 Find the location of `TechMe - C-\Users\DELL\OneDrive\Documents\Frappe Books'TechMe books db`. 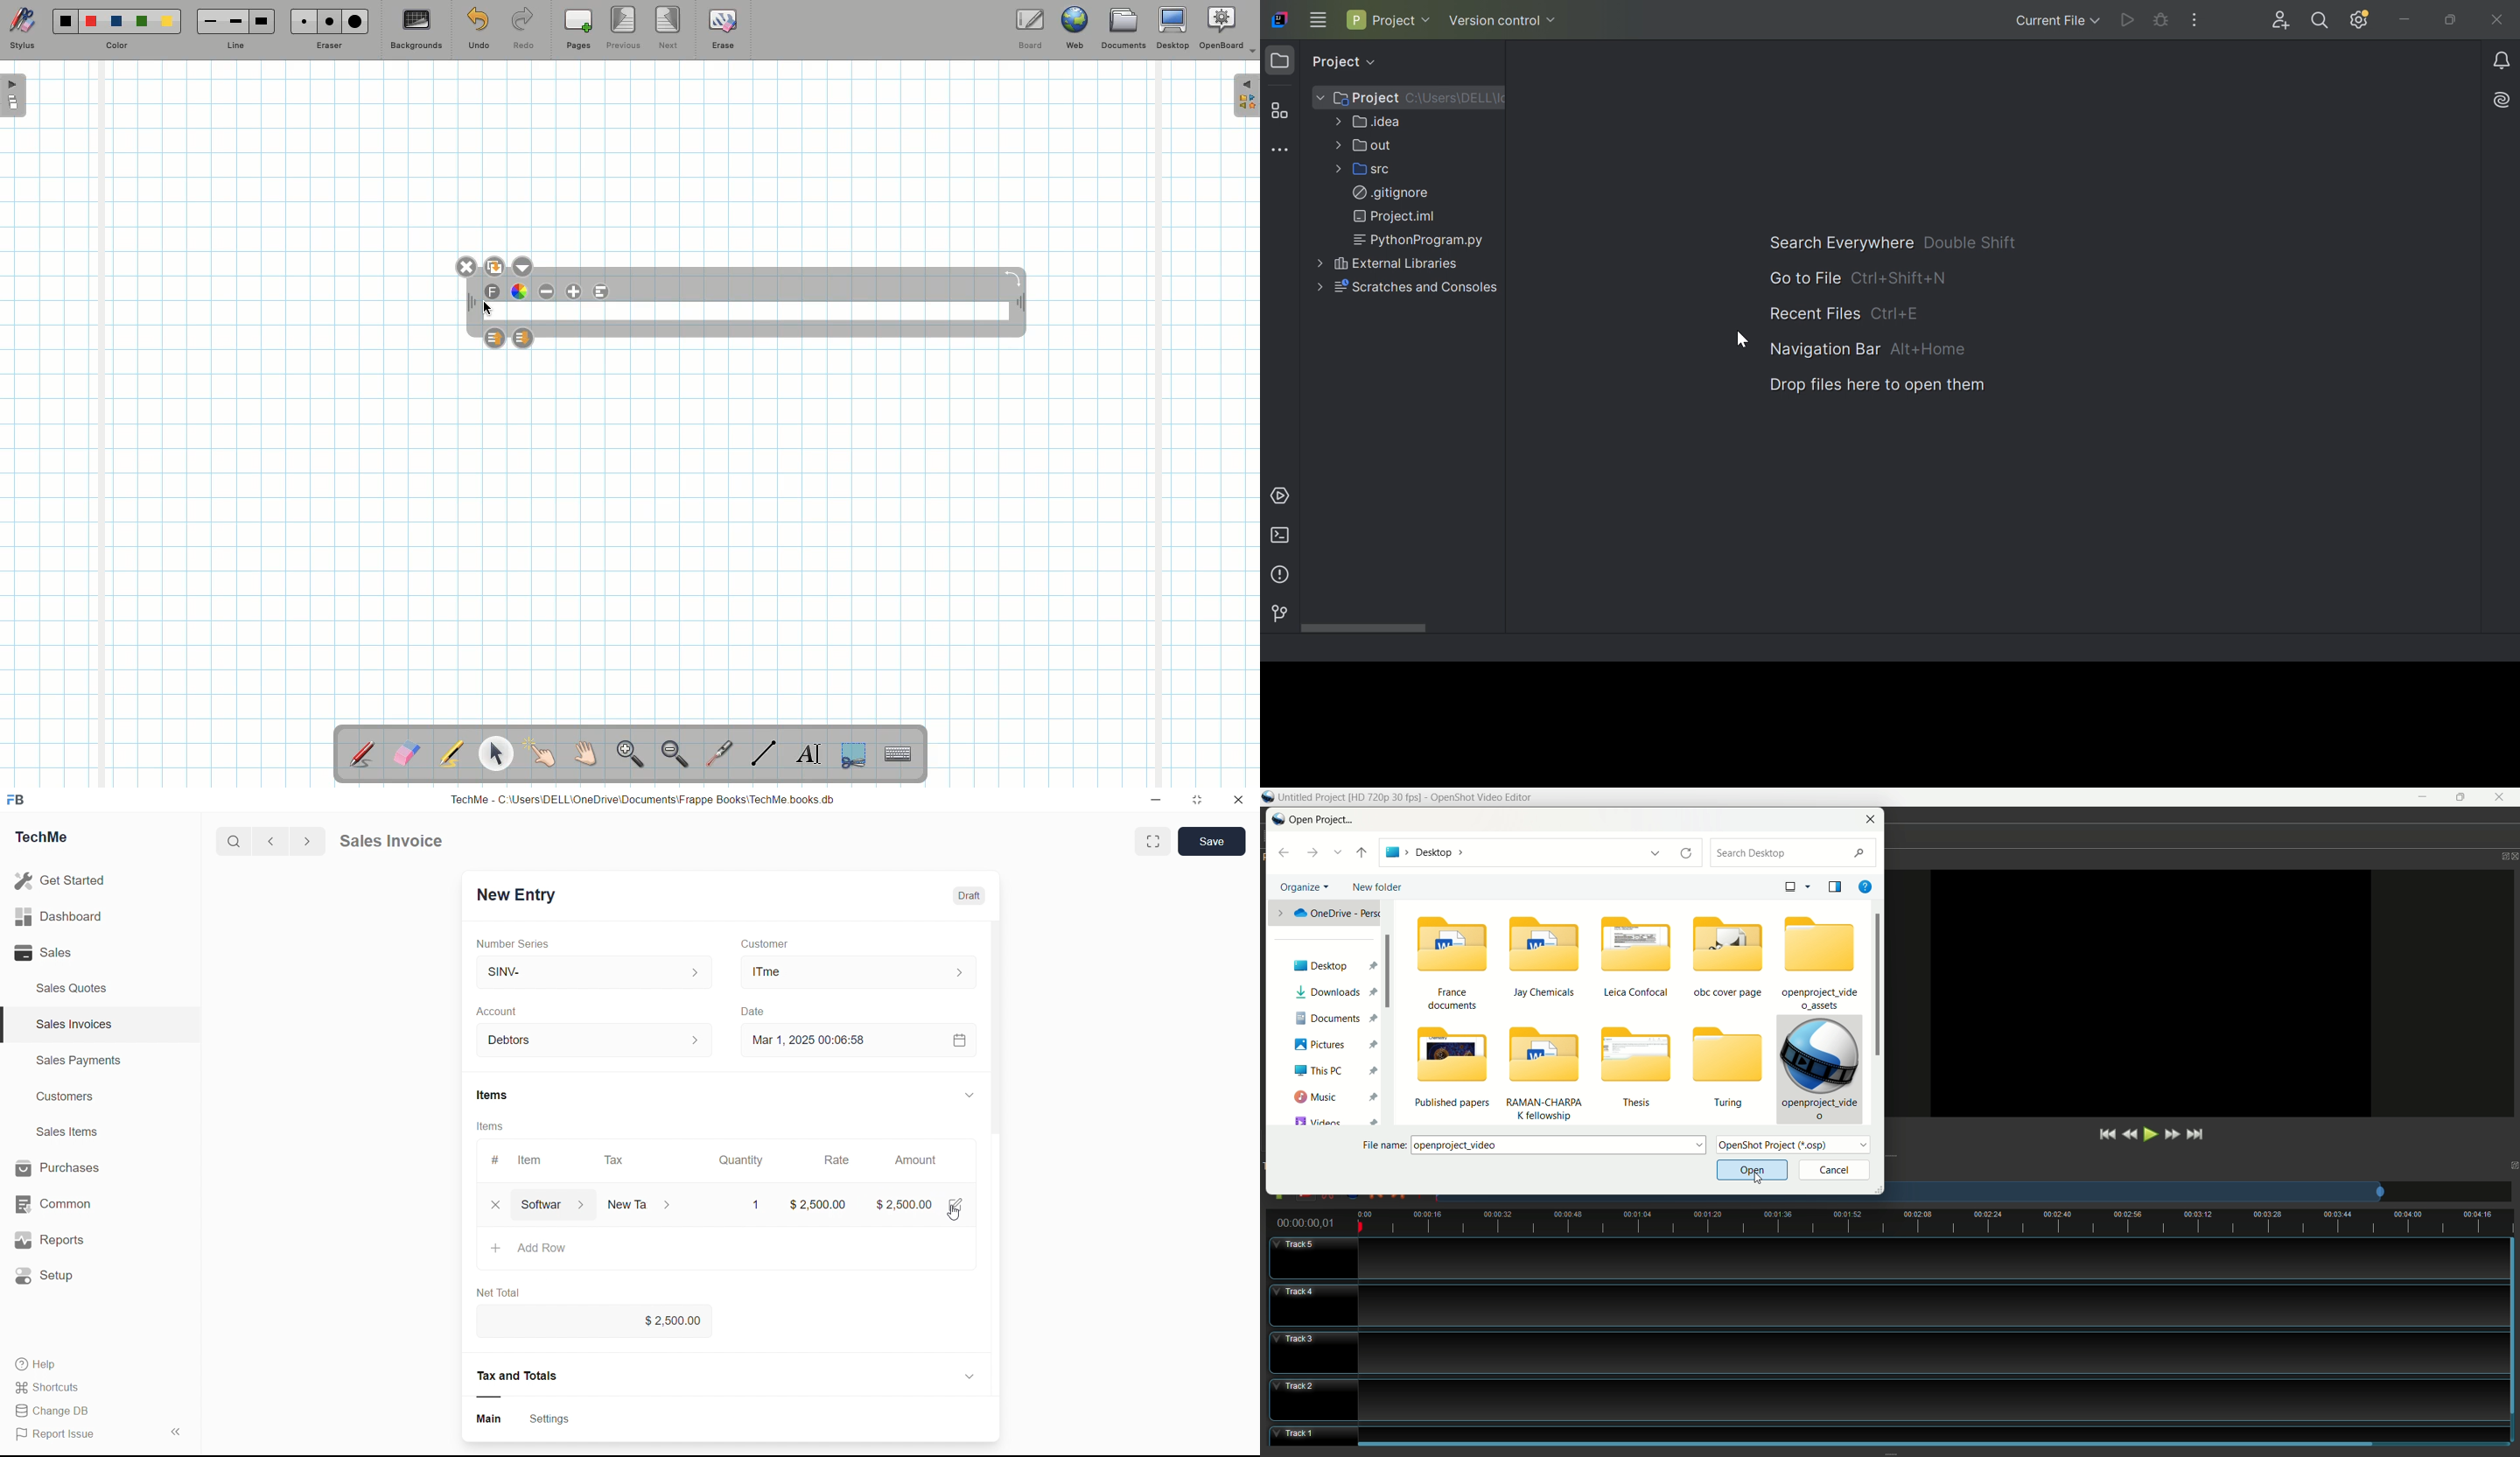

TechMe - C-\Users\DELL\OneDrive\Documents\Frappe Books'TechMe books db is located at coordinates (656, 797).